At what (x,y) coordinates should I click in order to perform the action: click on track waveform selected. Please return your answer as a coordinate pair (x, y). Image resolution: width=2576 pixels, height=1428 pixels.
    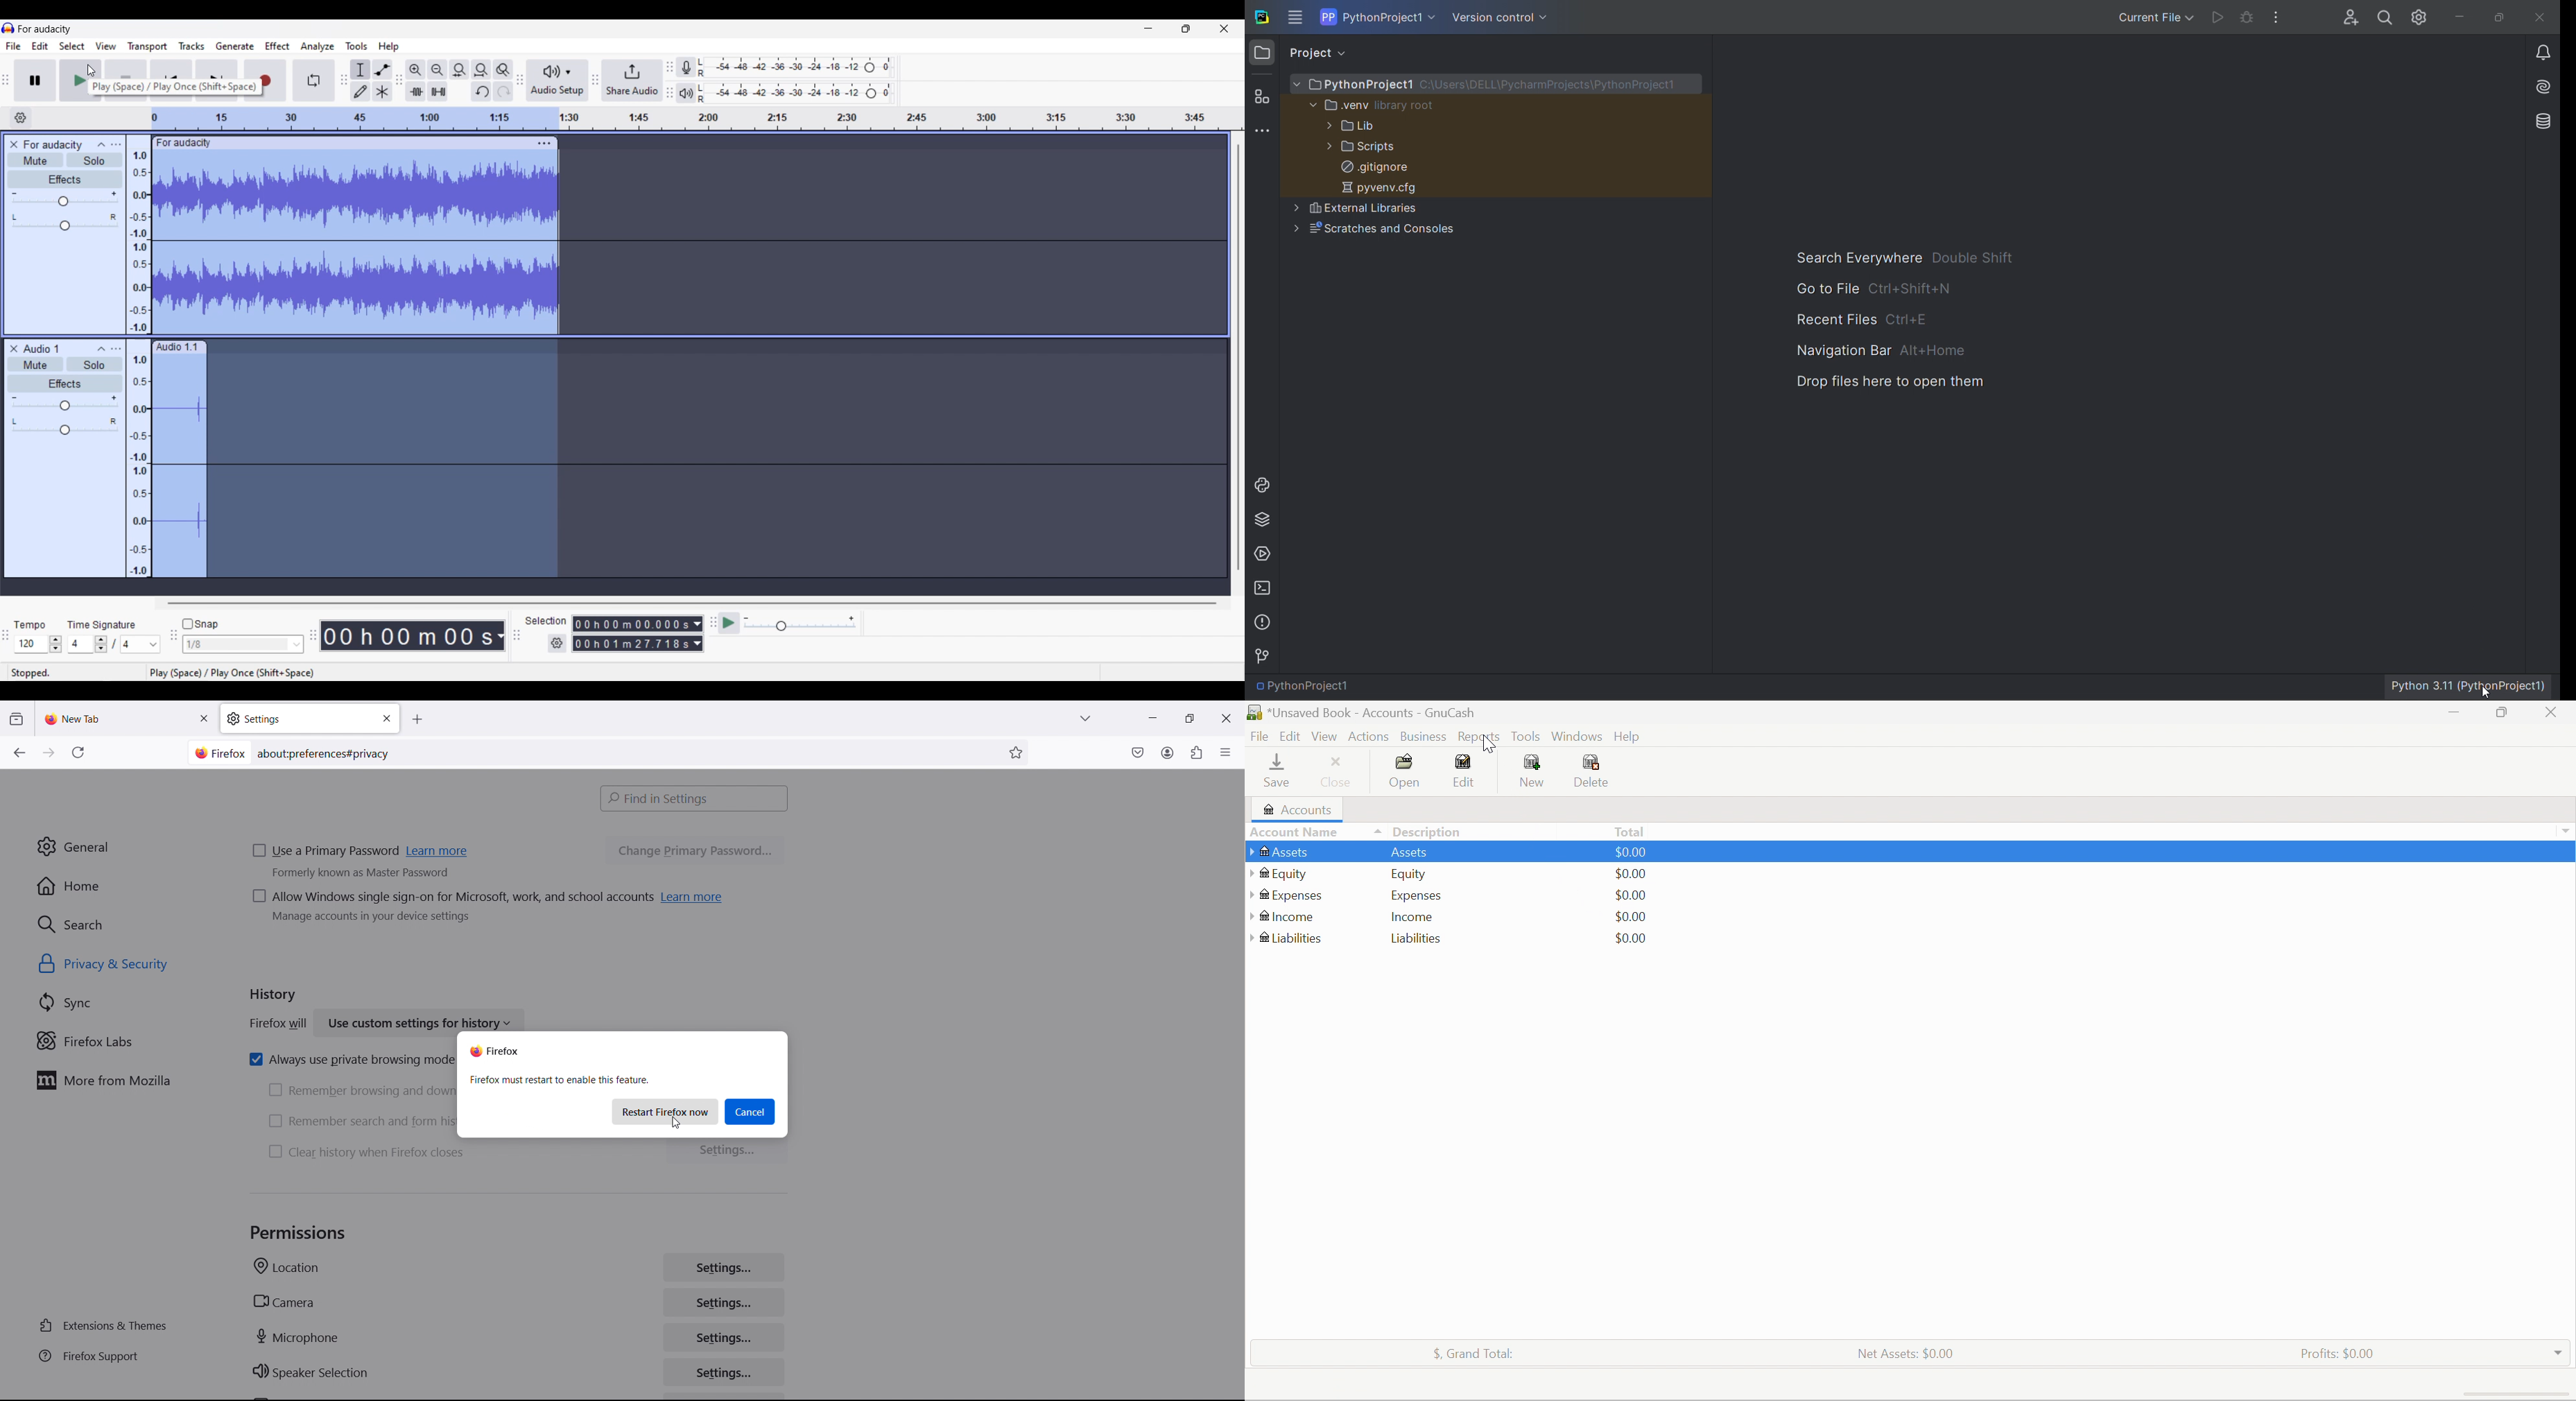
    Looking at the image, I should click on (356, 242).